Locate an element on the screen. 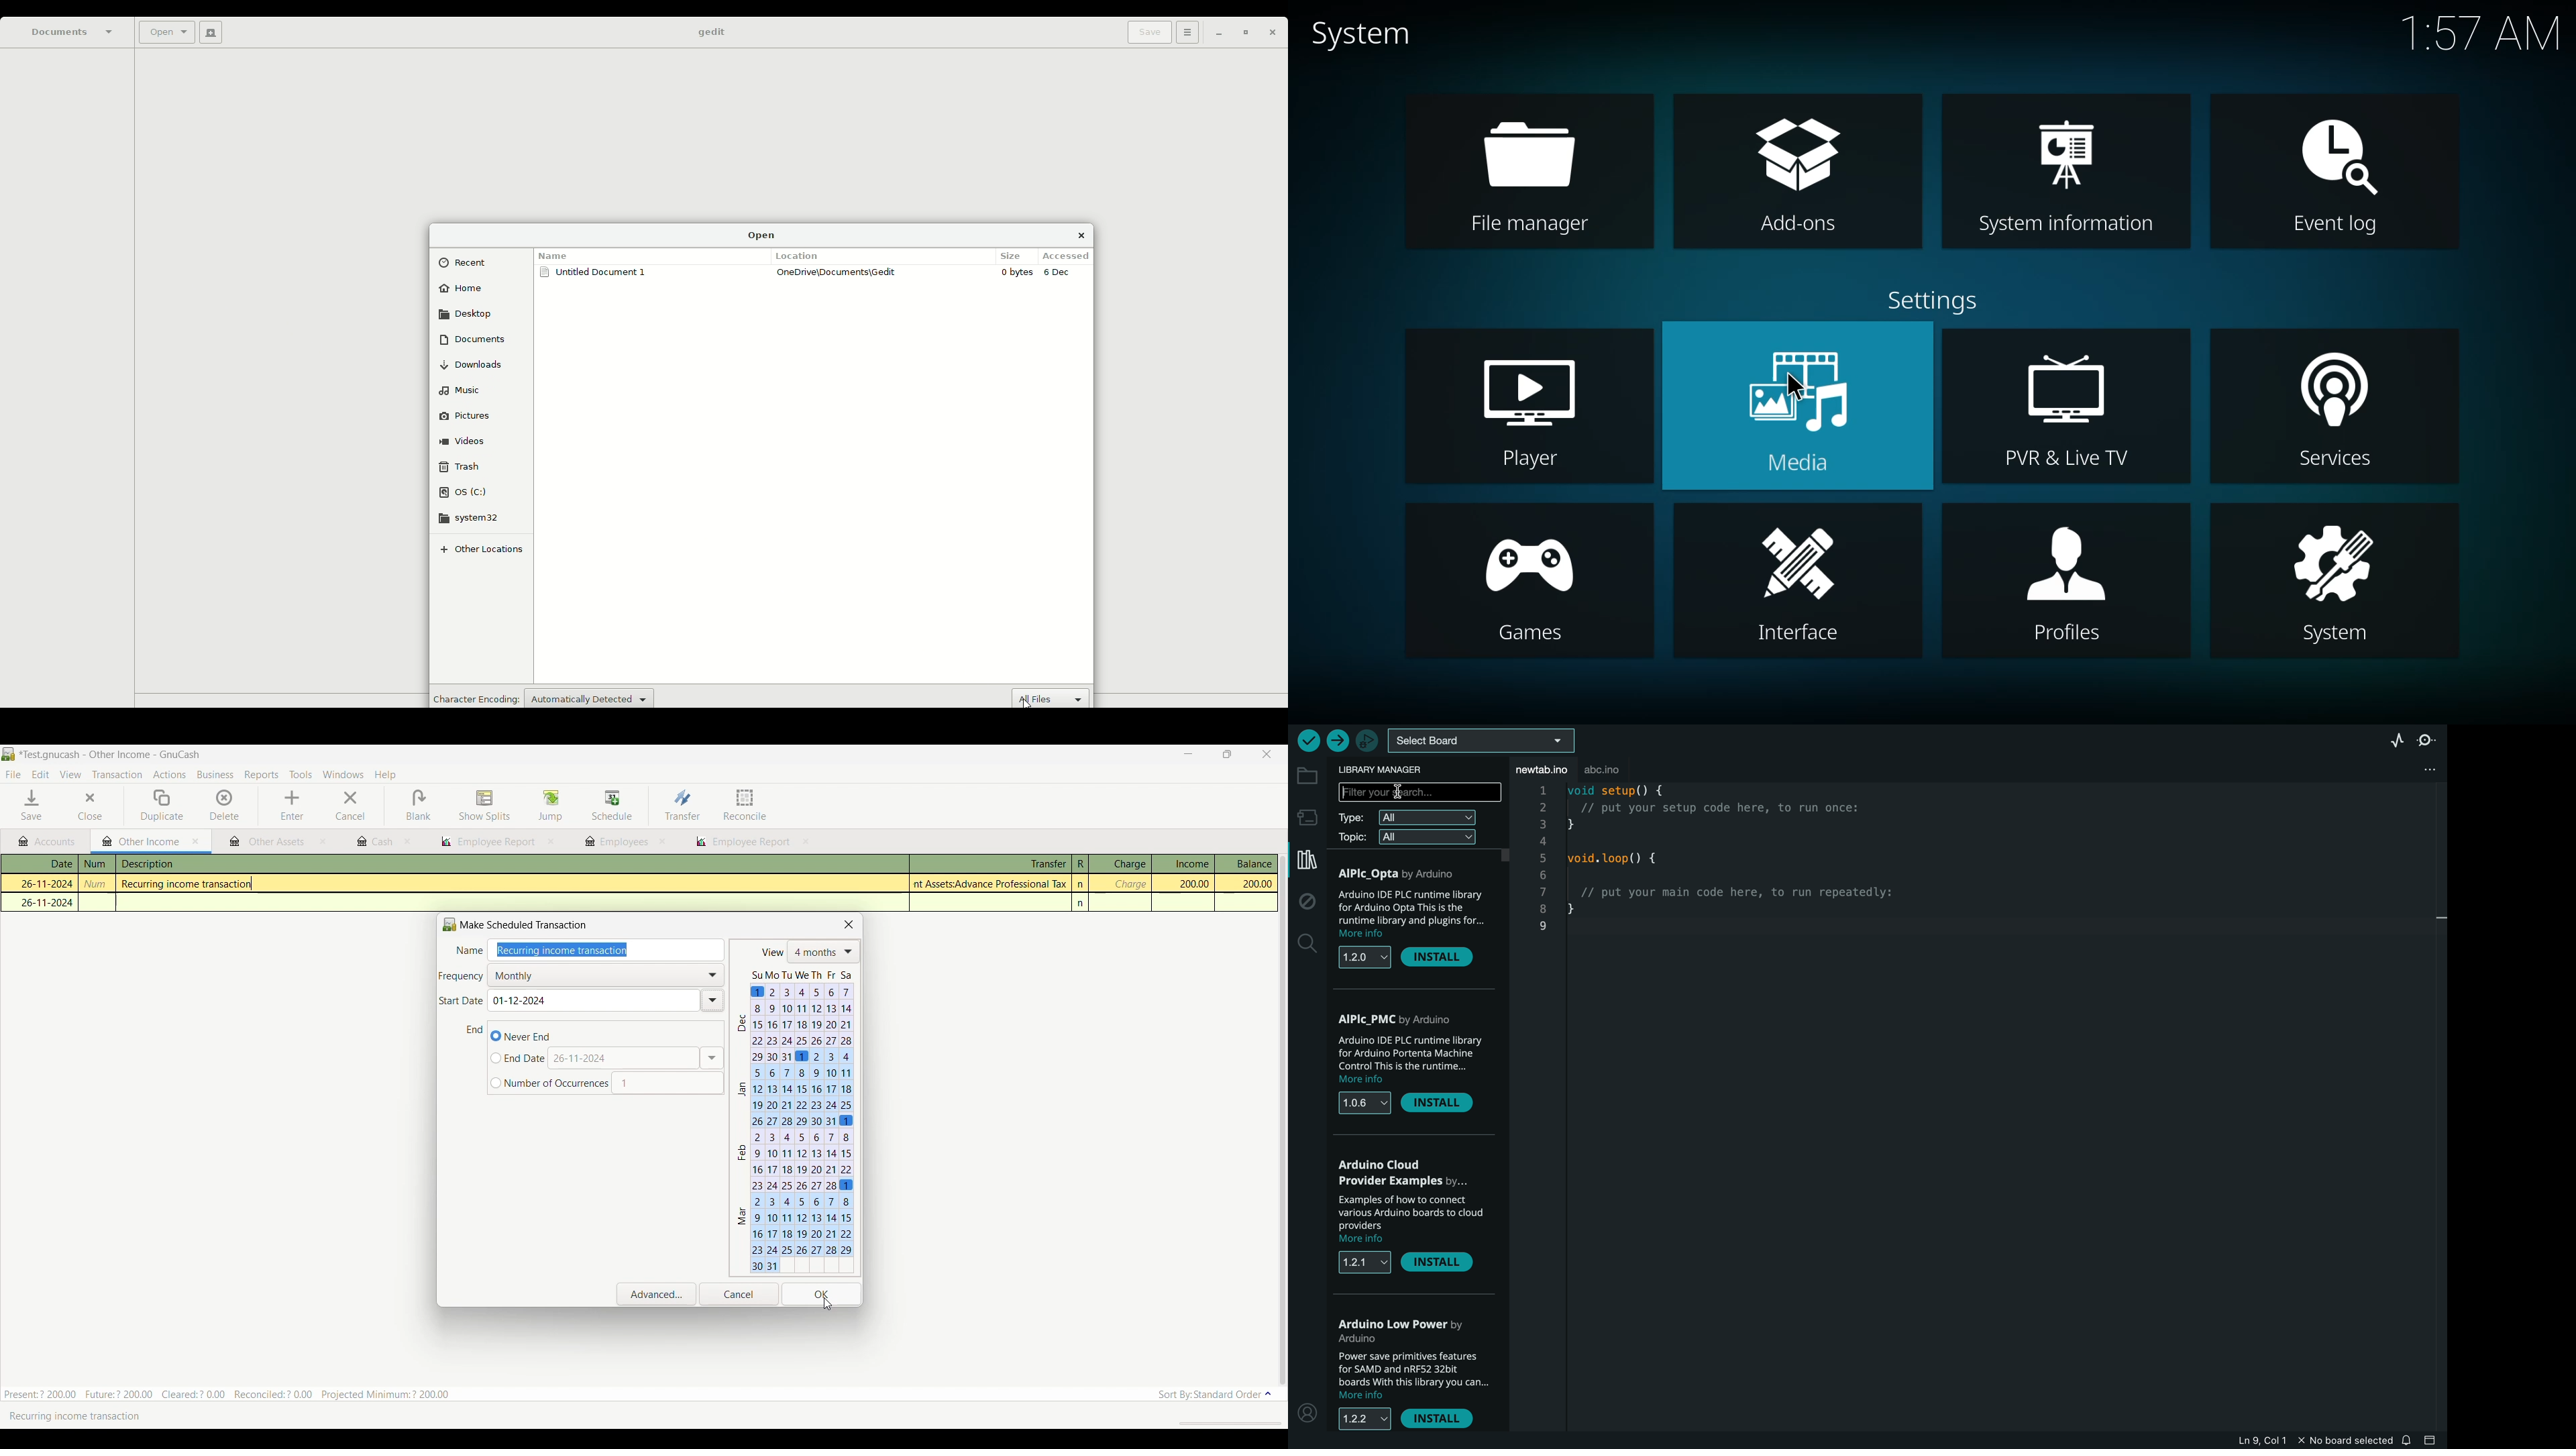 The width and height of the screenshot is (2576, 1456). 26-11-2024 is located at coordinates (44, 902).